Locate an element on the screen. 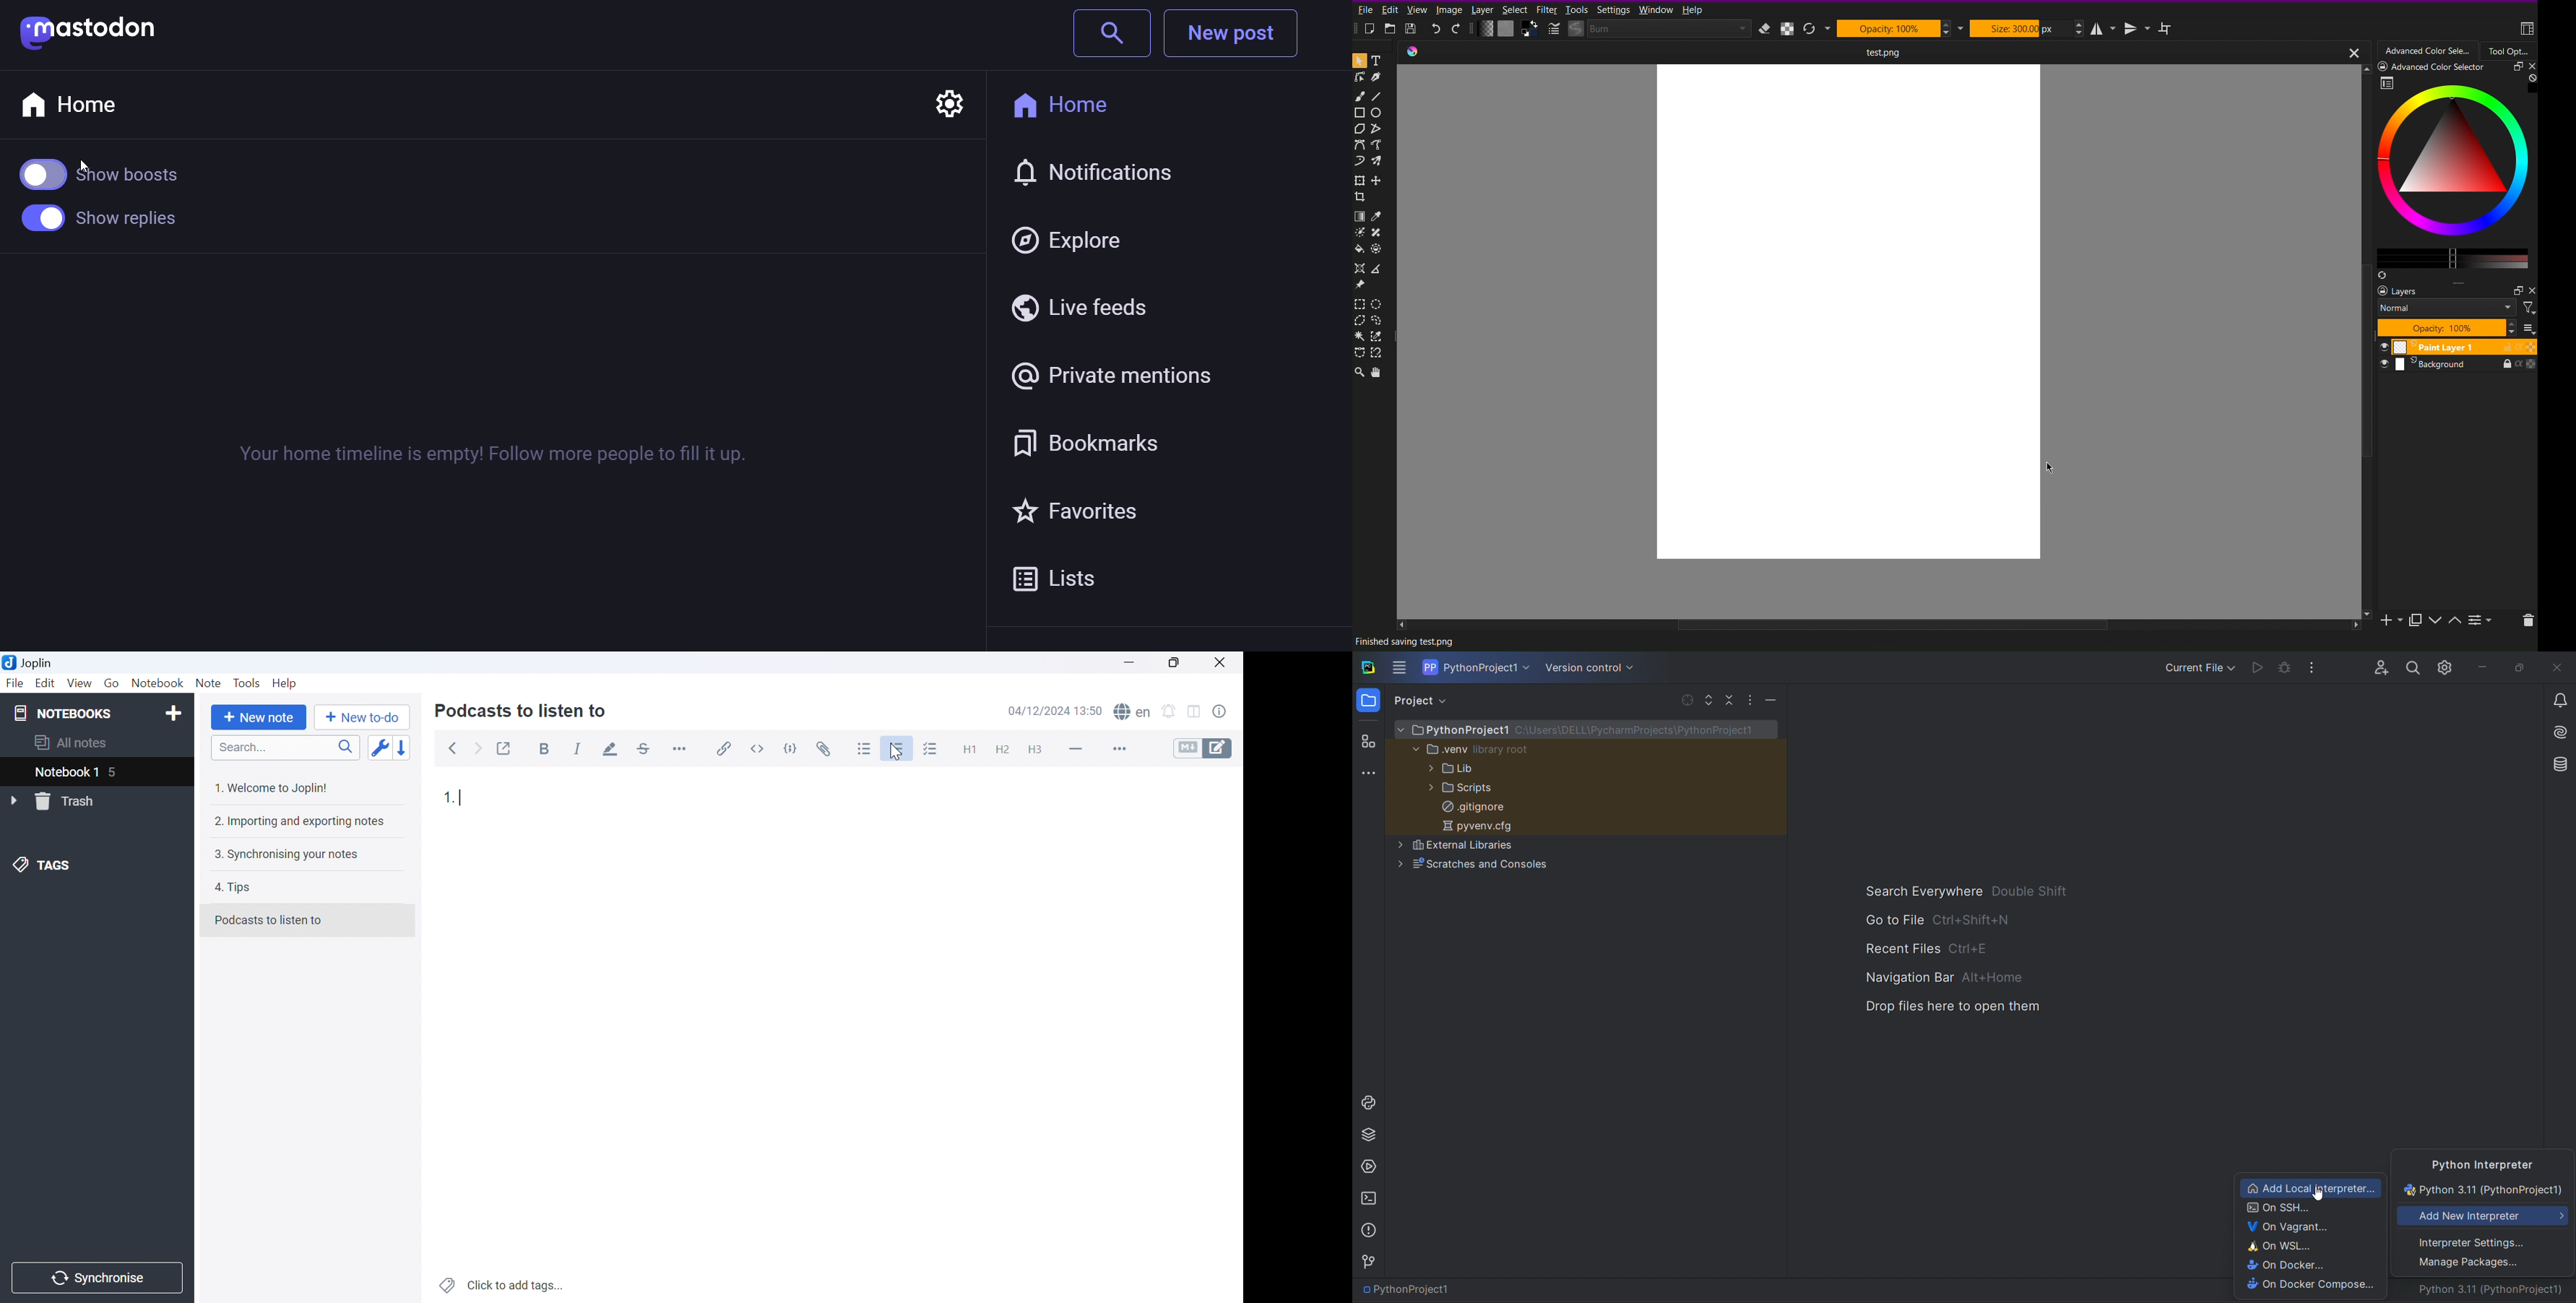 This screenshot has height=1316, width=2576. file tree is located at coordinates (1586, 801).